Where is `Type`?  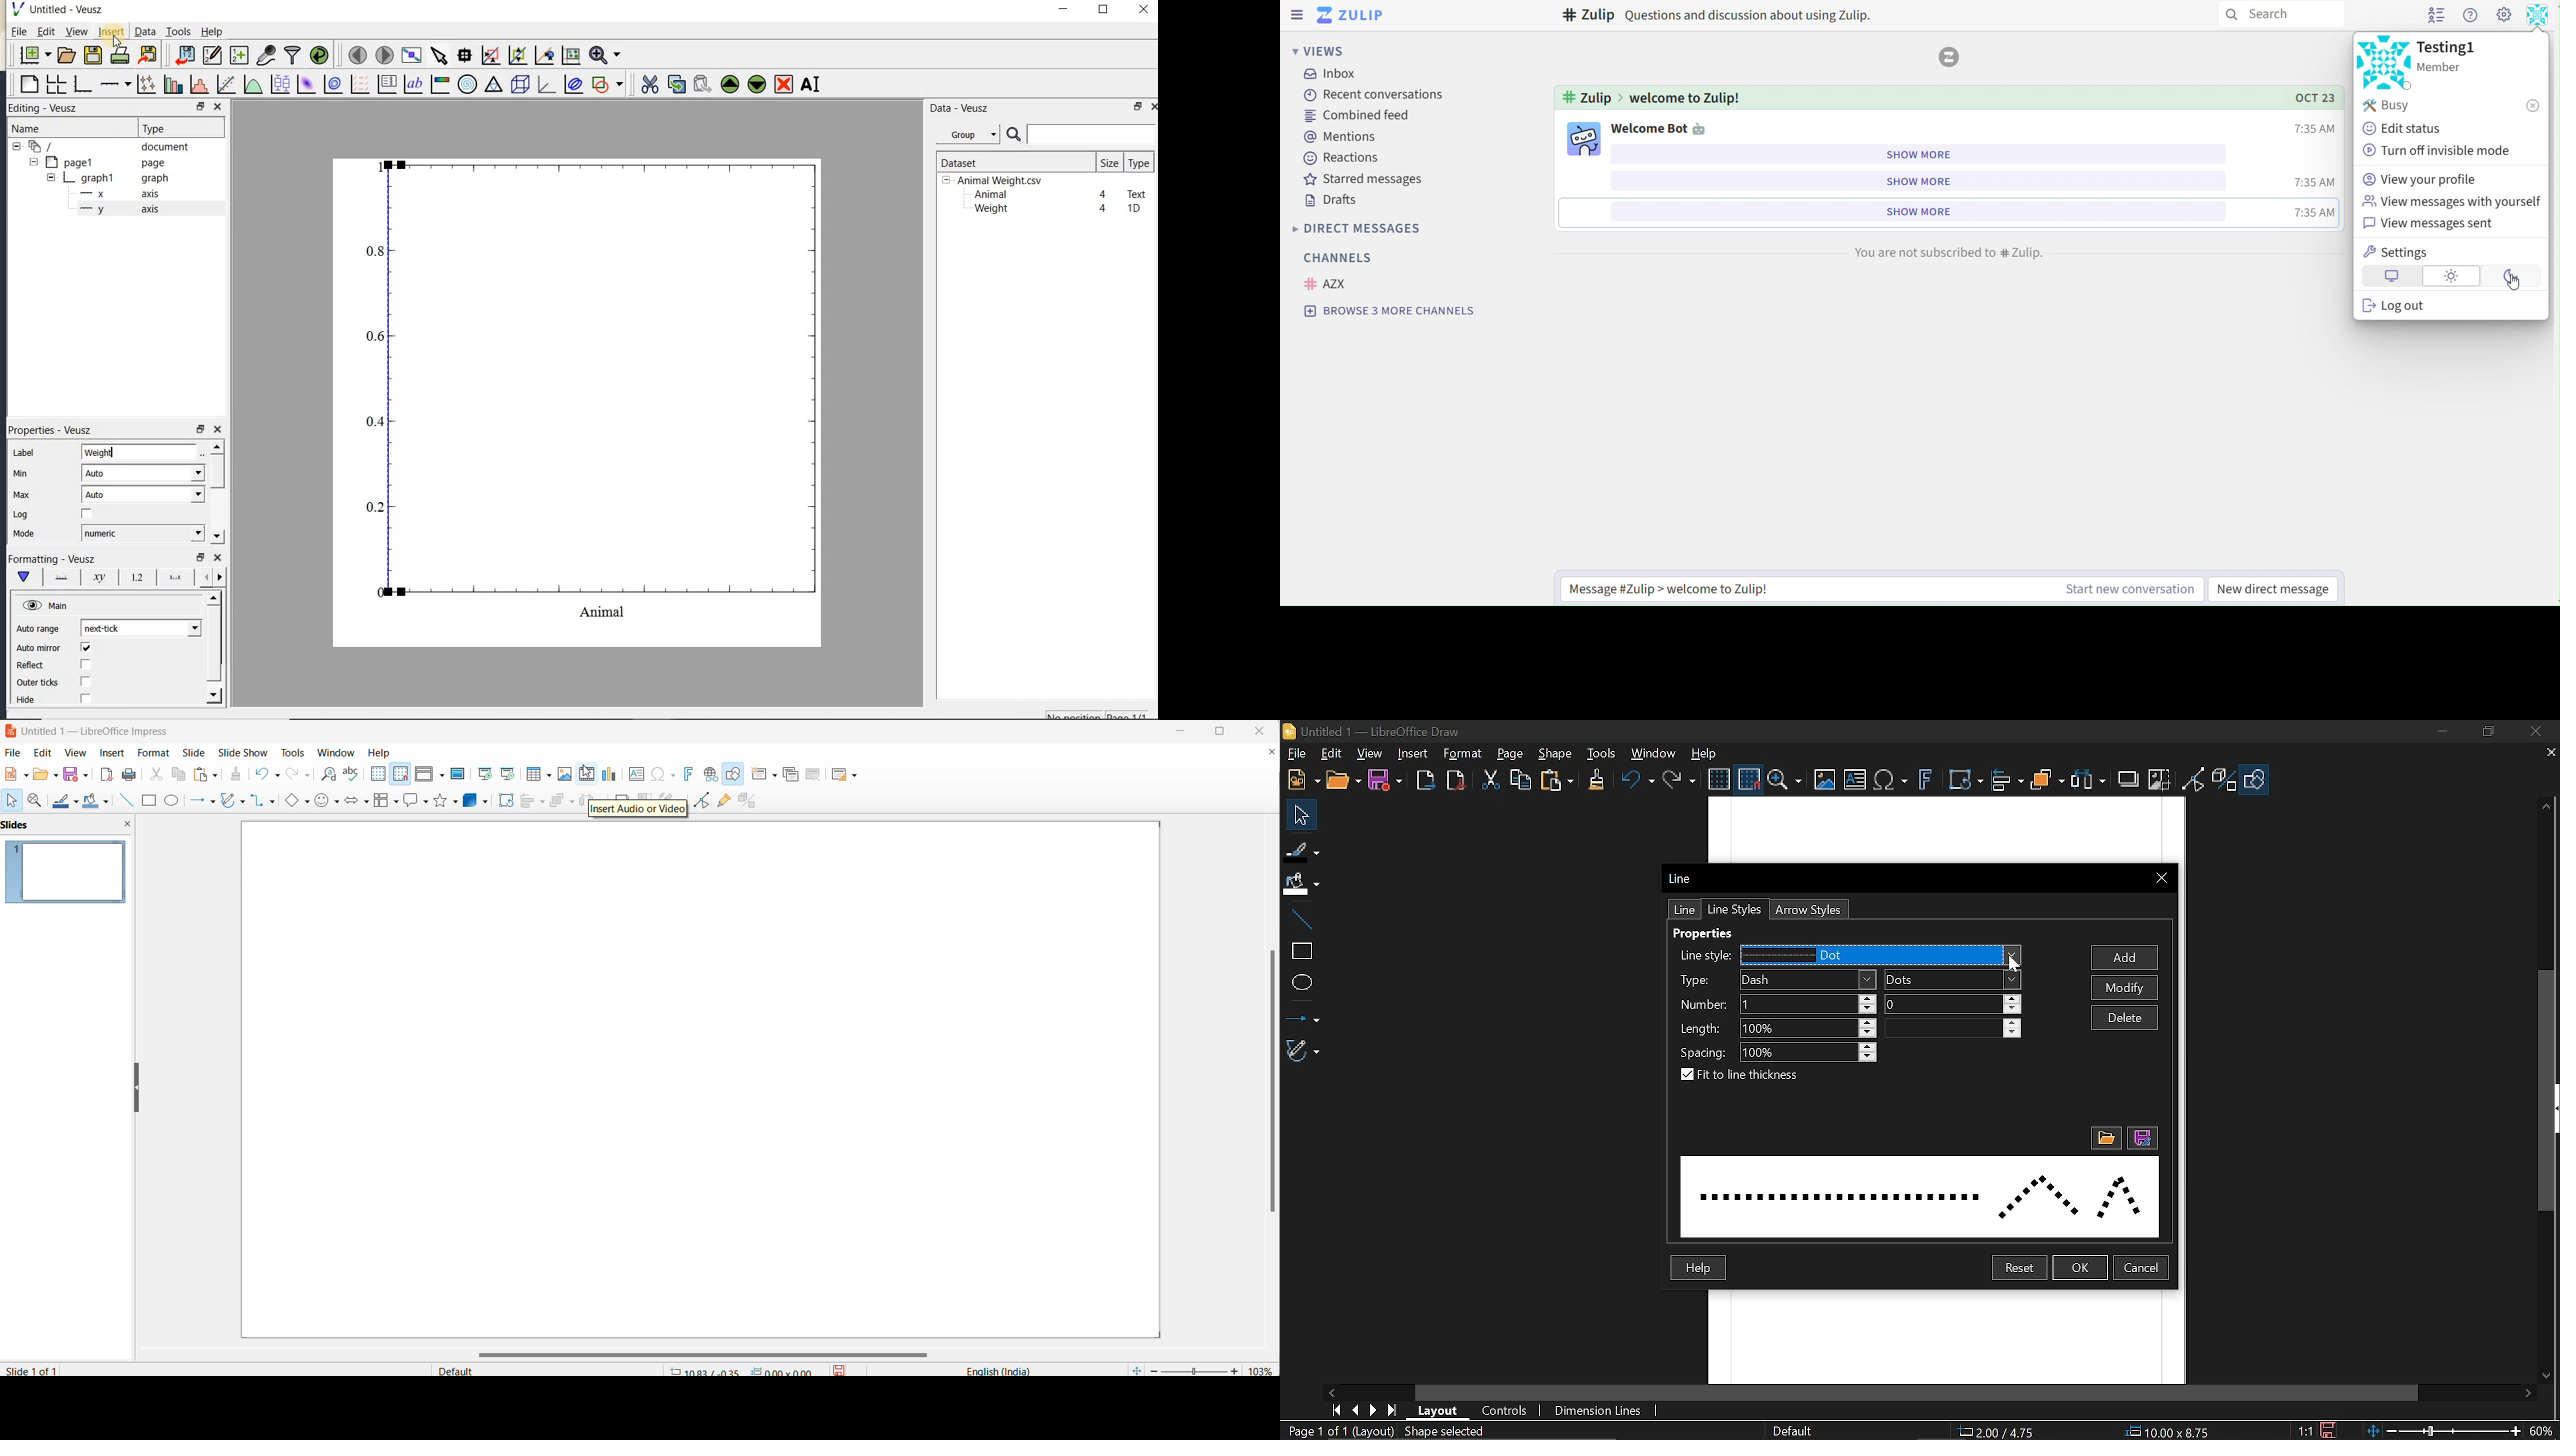 Type is located at coordinates (1808, 979).